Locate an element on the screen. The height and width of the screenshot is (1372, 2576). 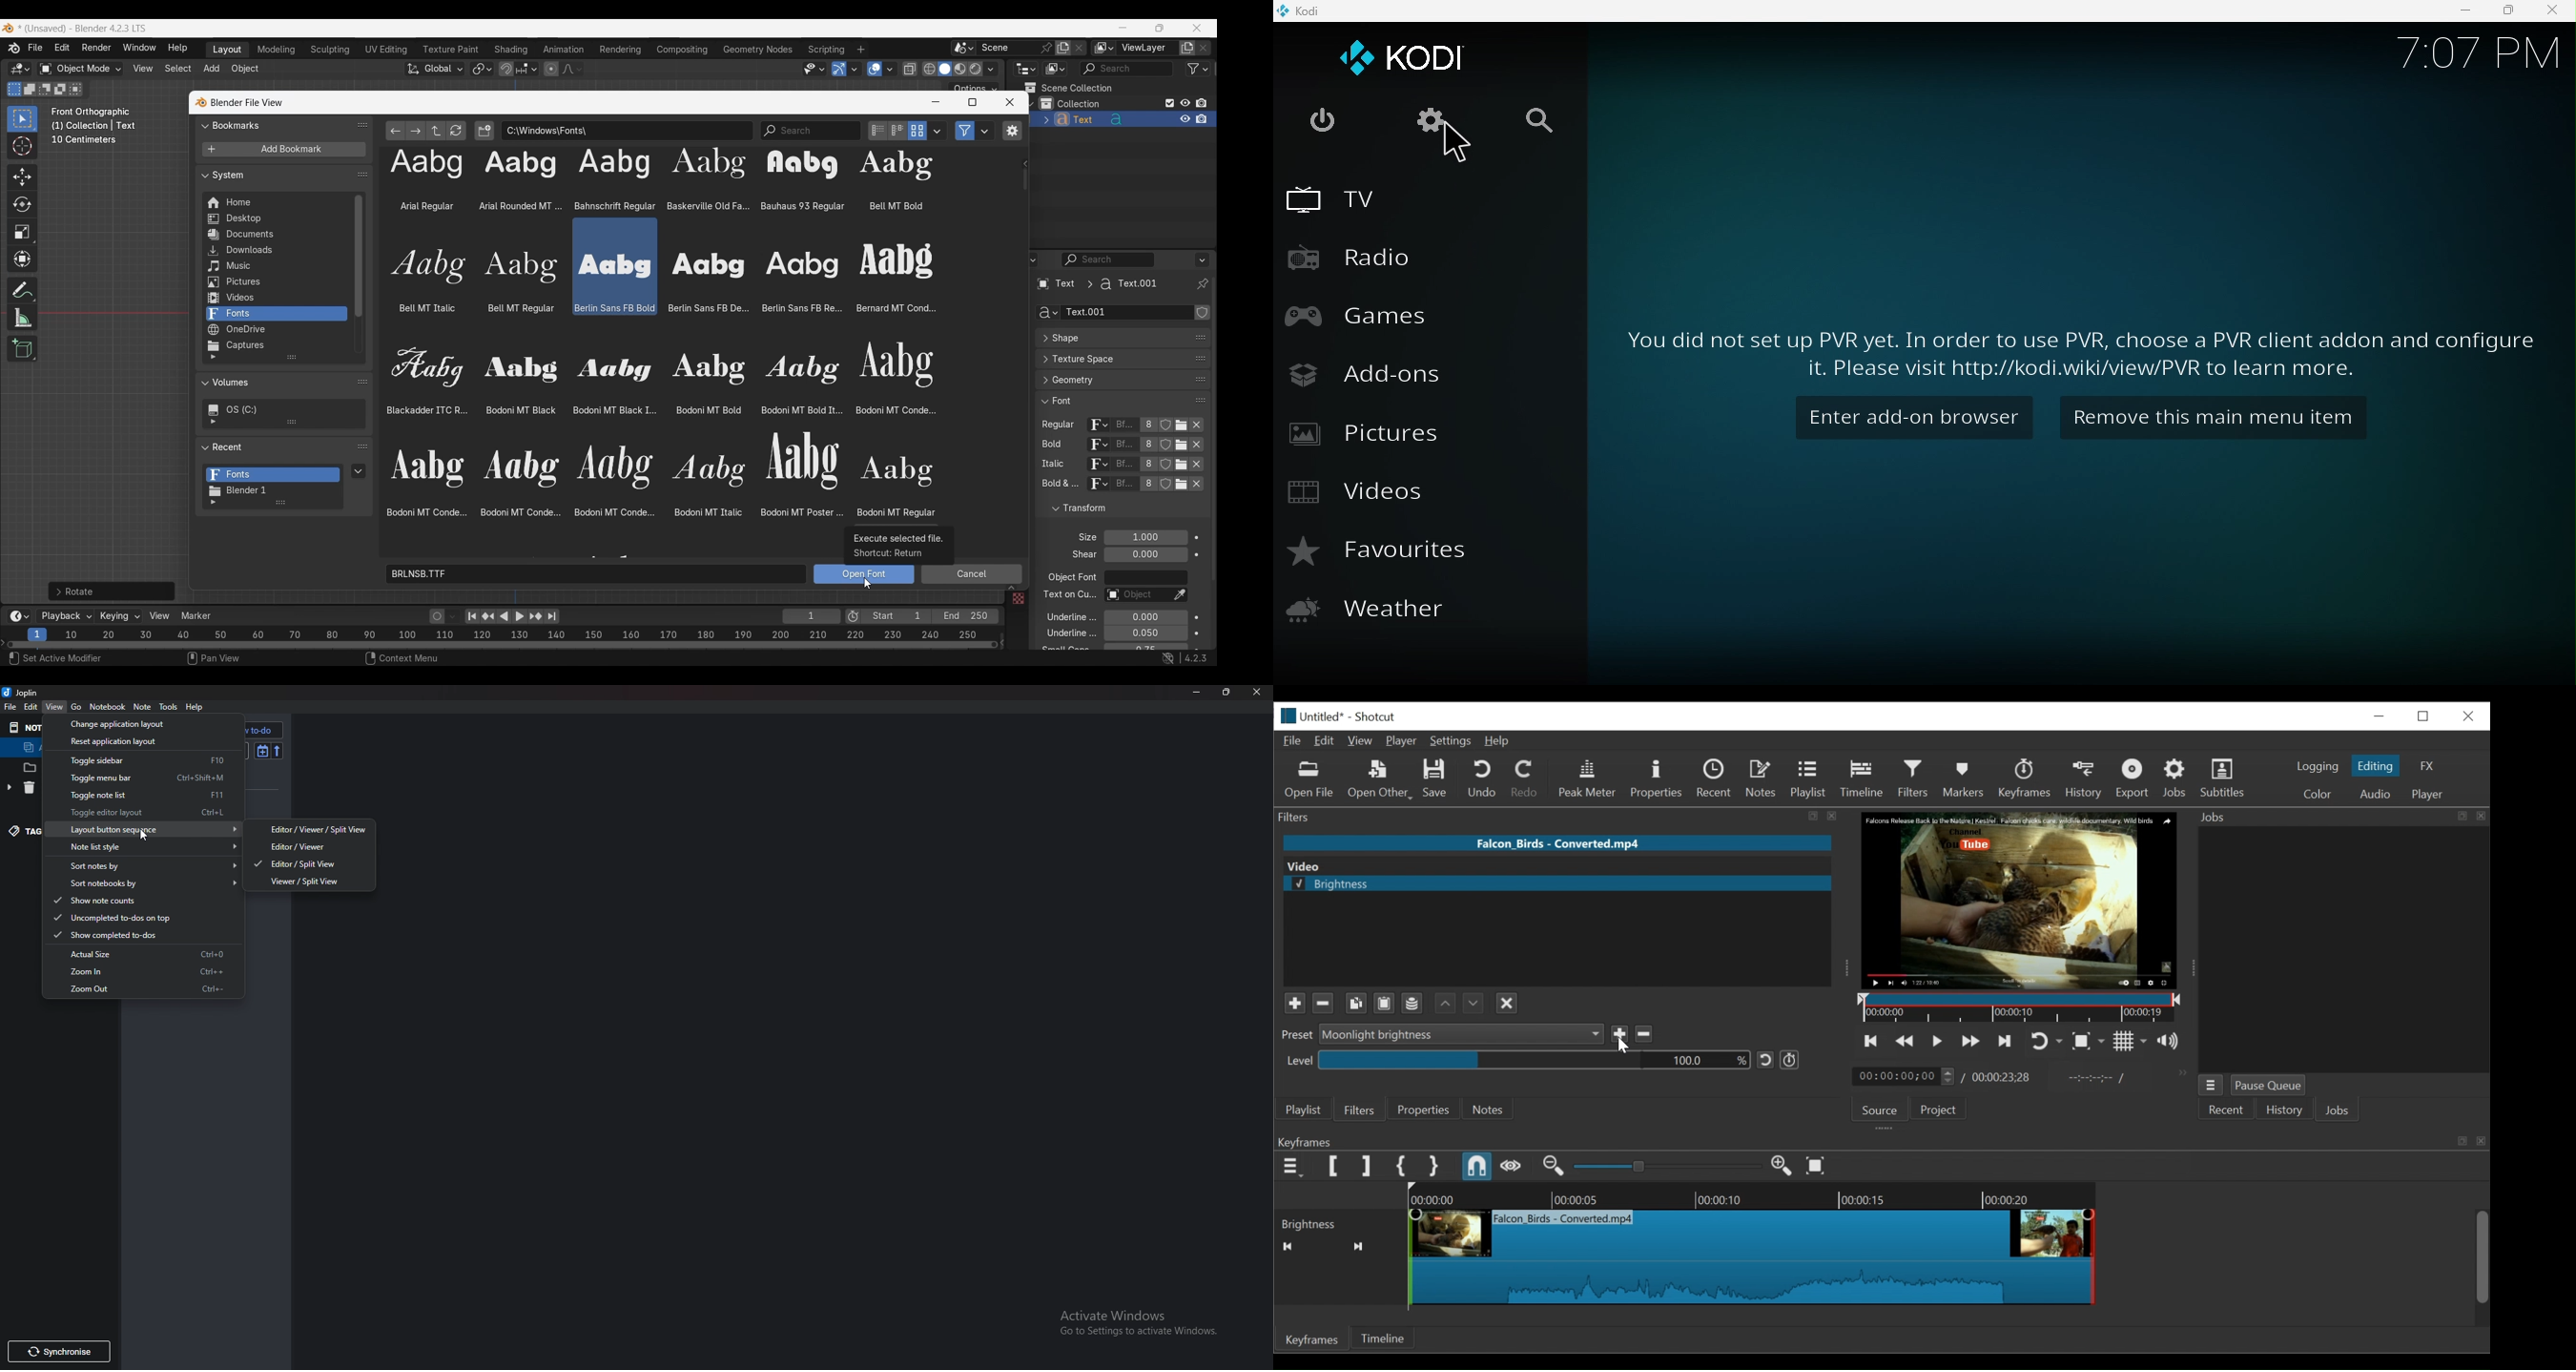
underline is located at coordinates (1064, 617).